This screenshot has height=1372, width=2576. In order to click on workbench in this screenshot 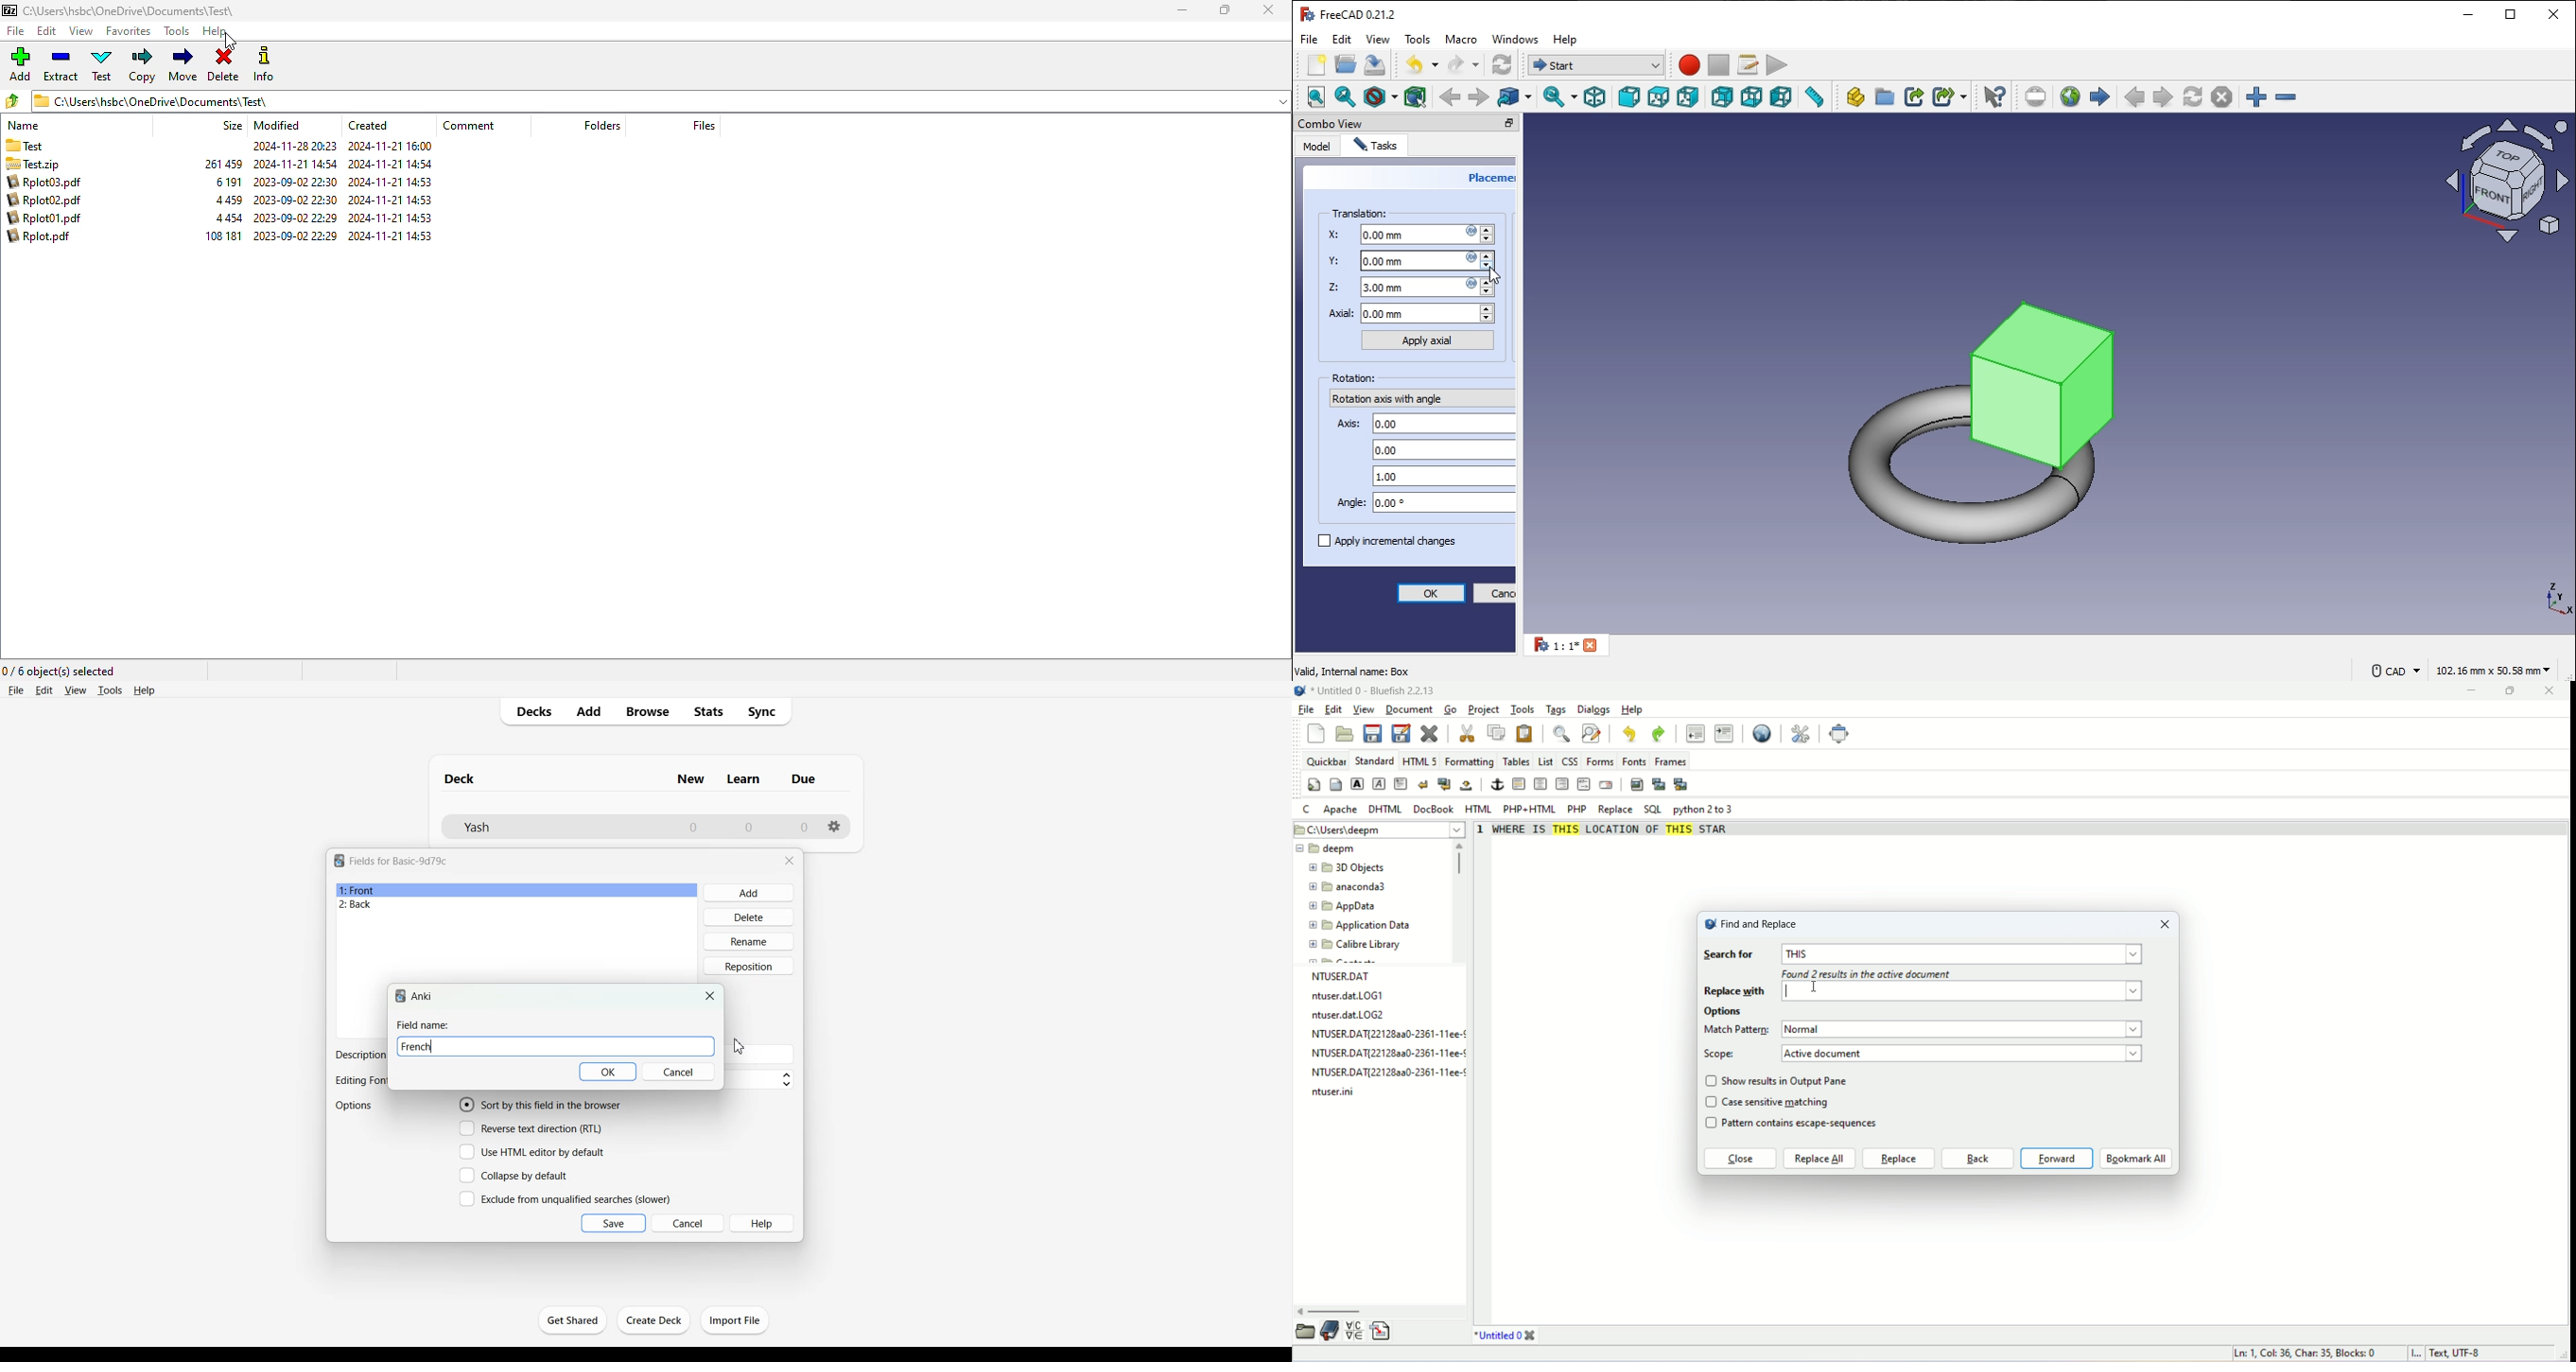, I will do `click(1502, 64)`.